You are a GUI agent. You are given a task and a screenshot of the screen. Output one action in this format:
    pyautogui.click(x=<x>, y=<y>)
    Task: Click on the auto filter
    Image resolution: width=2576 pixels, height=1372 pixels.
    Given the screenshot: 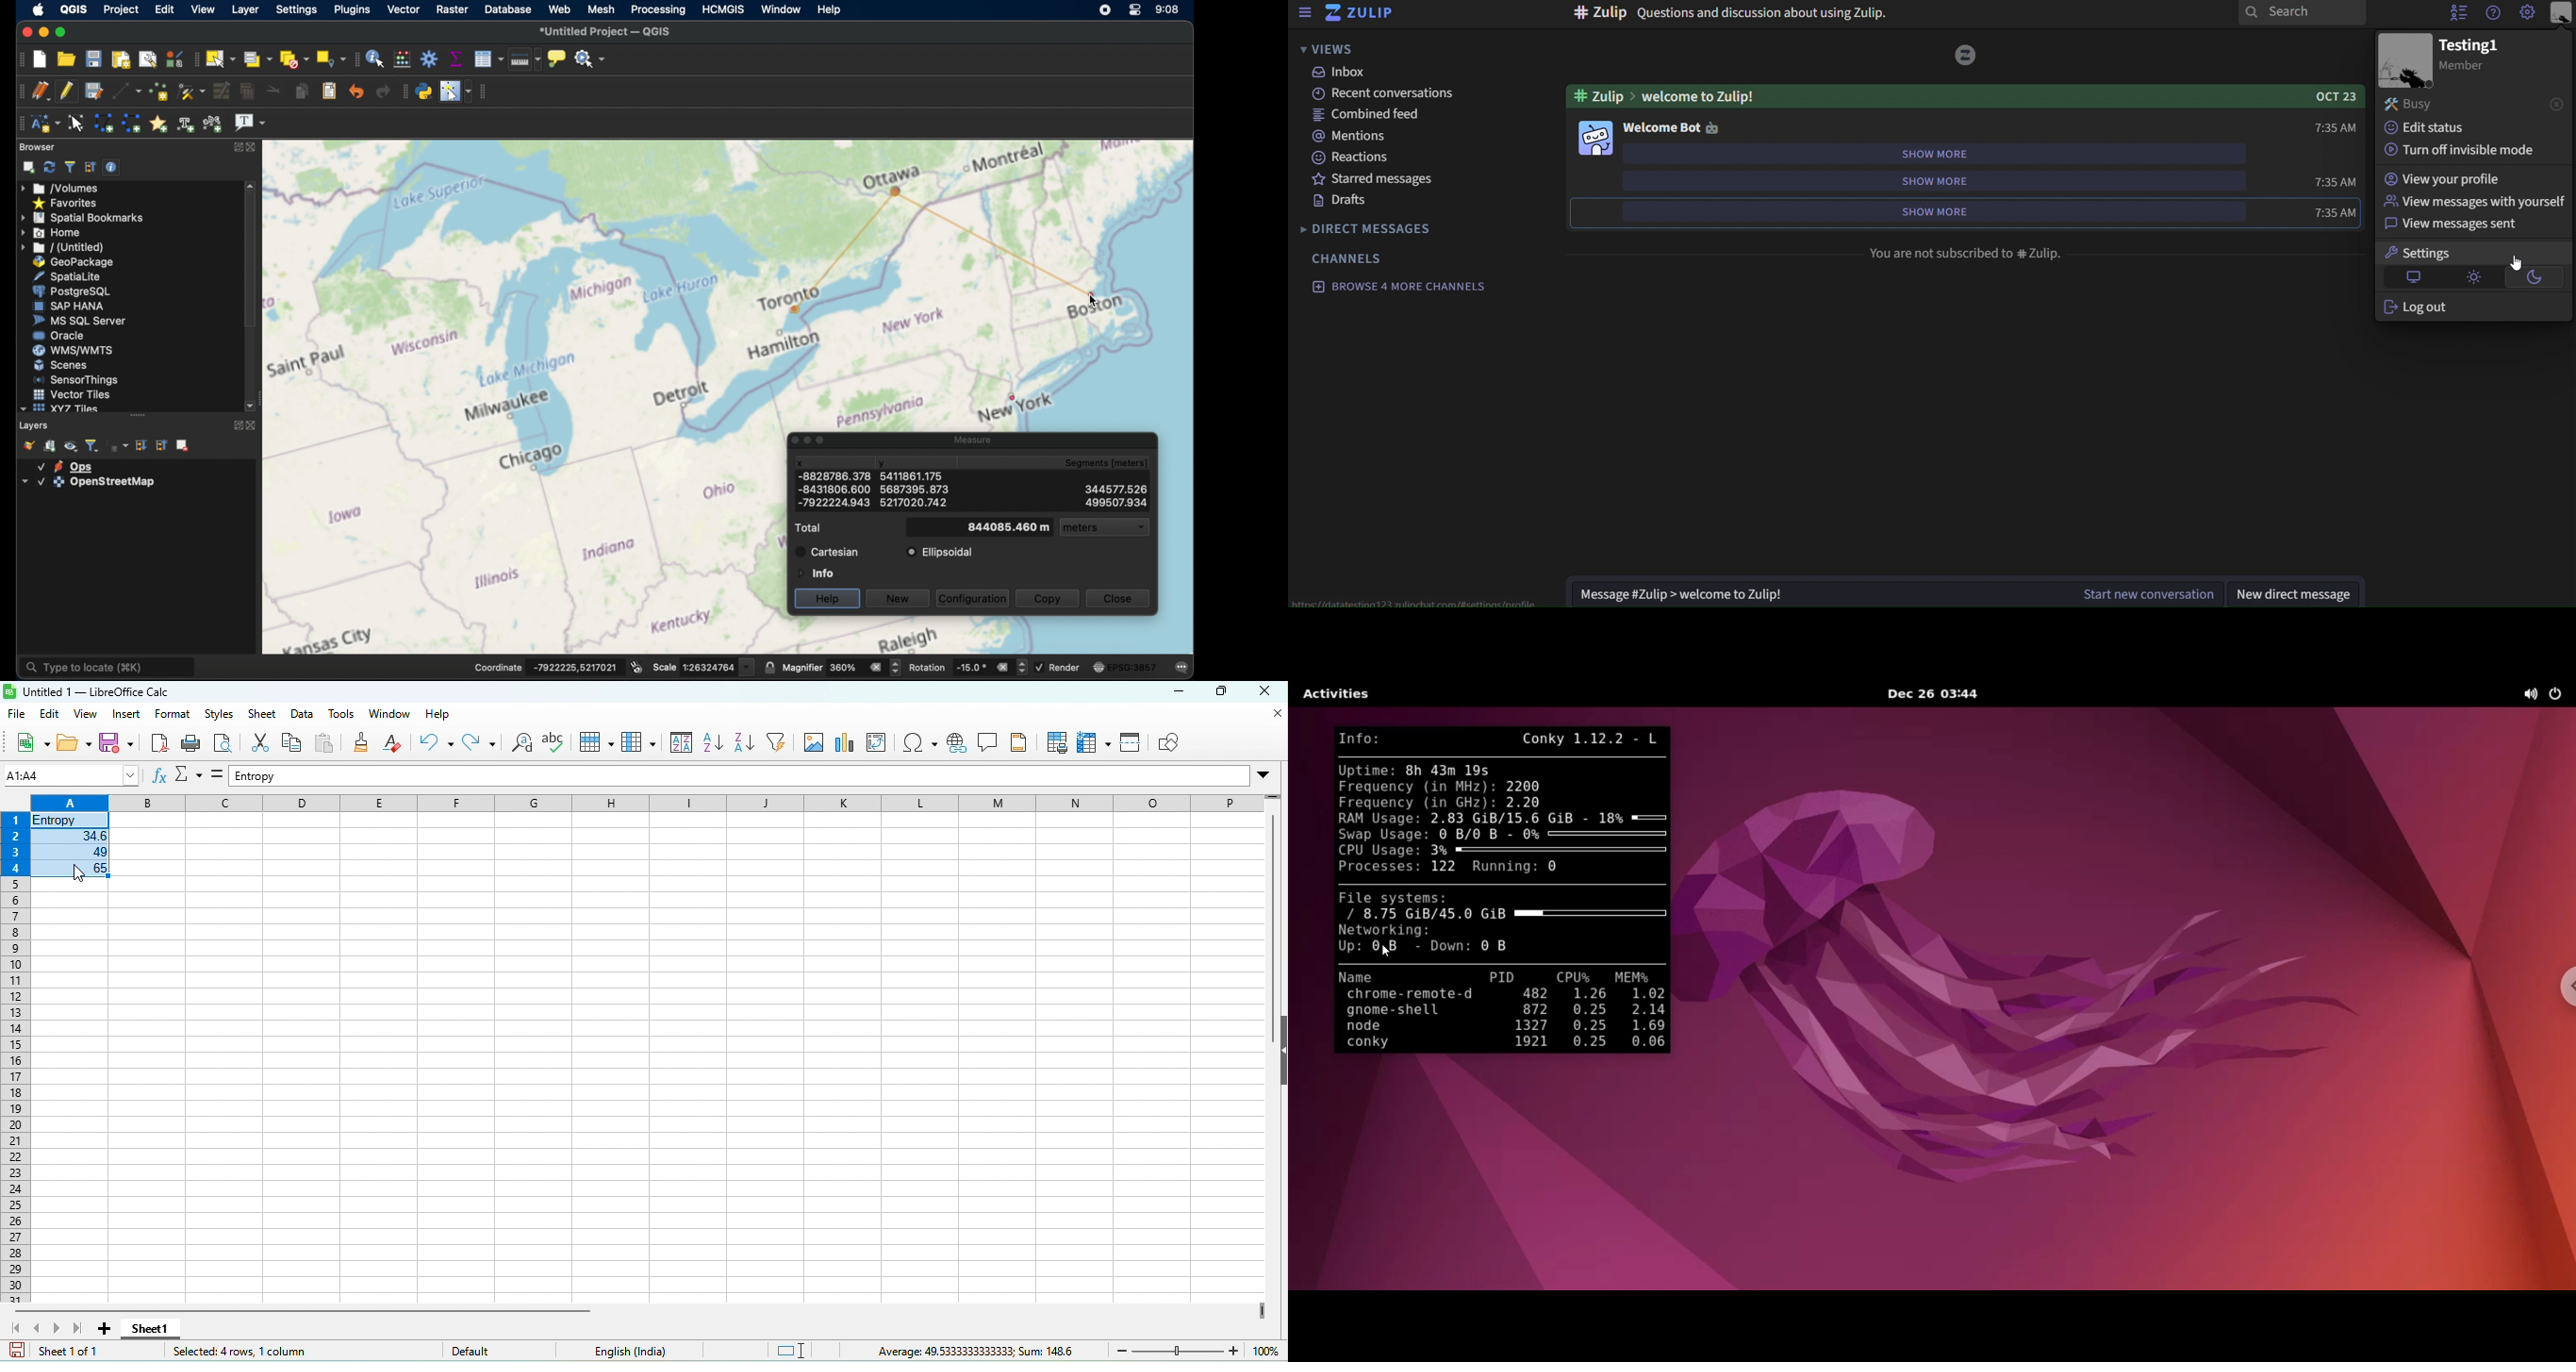 What is the action you would take?
    pyautogui.click(x=782, y=745)
    